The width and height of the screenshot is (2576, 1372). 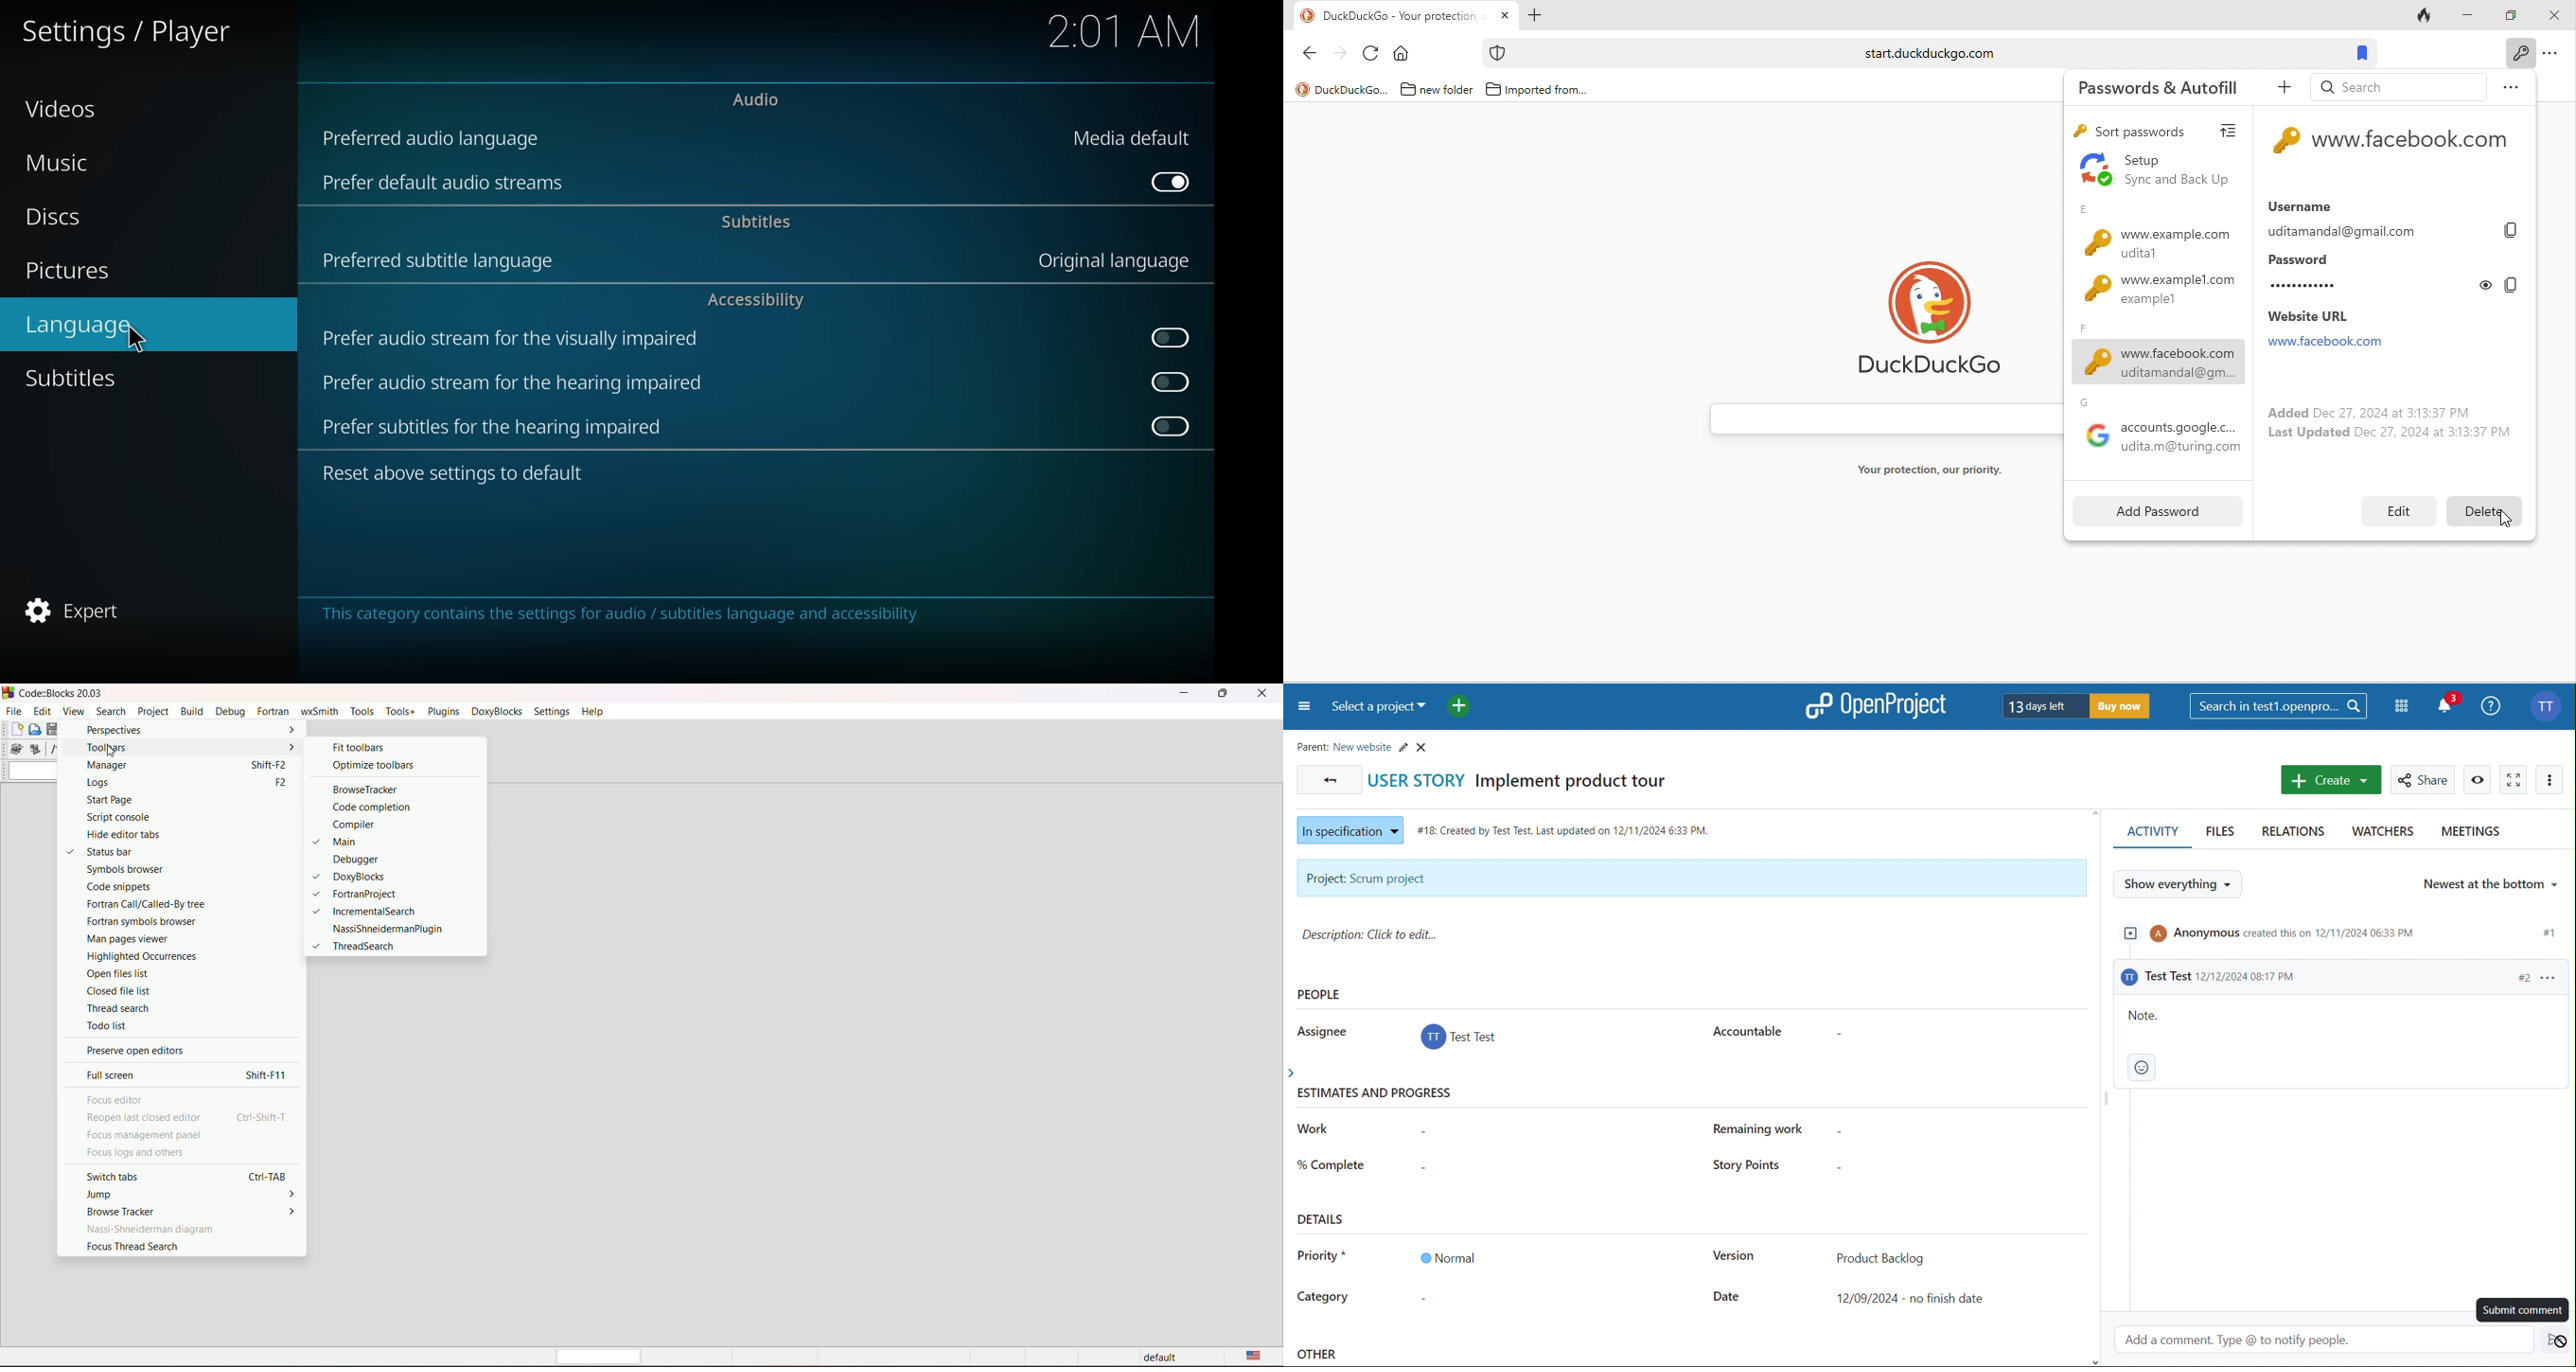 What do you see at coordinates (170, 956) in the screenshot?
I see `highlighted occurances` at bounding box center [170, 956].